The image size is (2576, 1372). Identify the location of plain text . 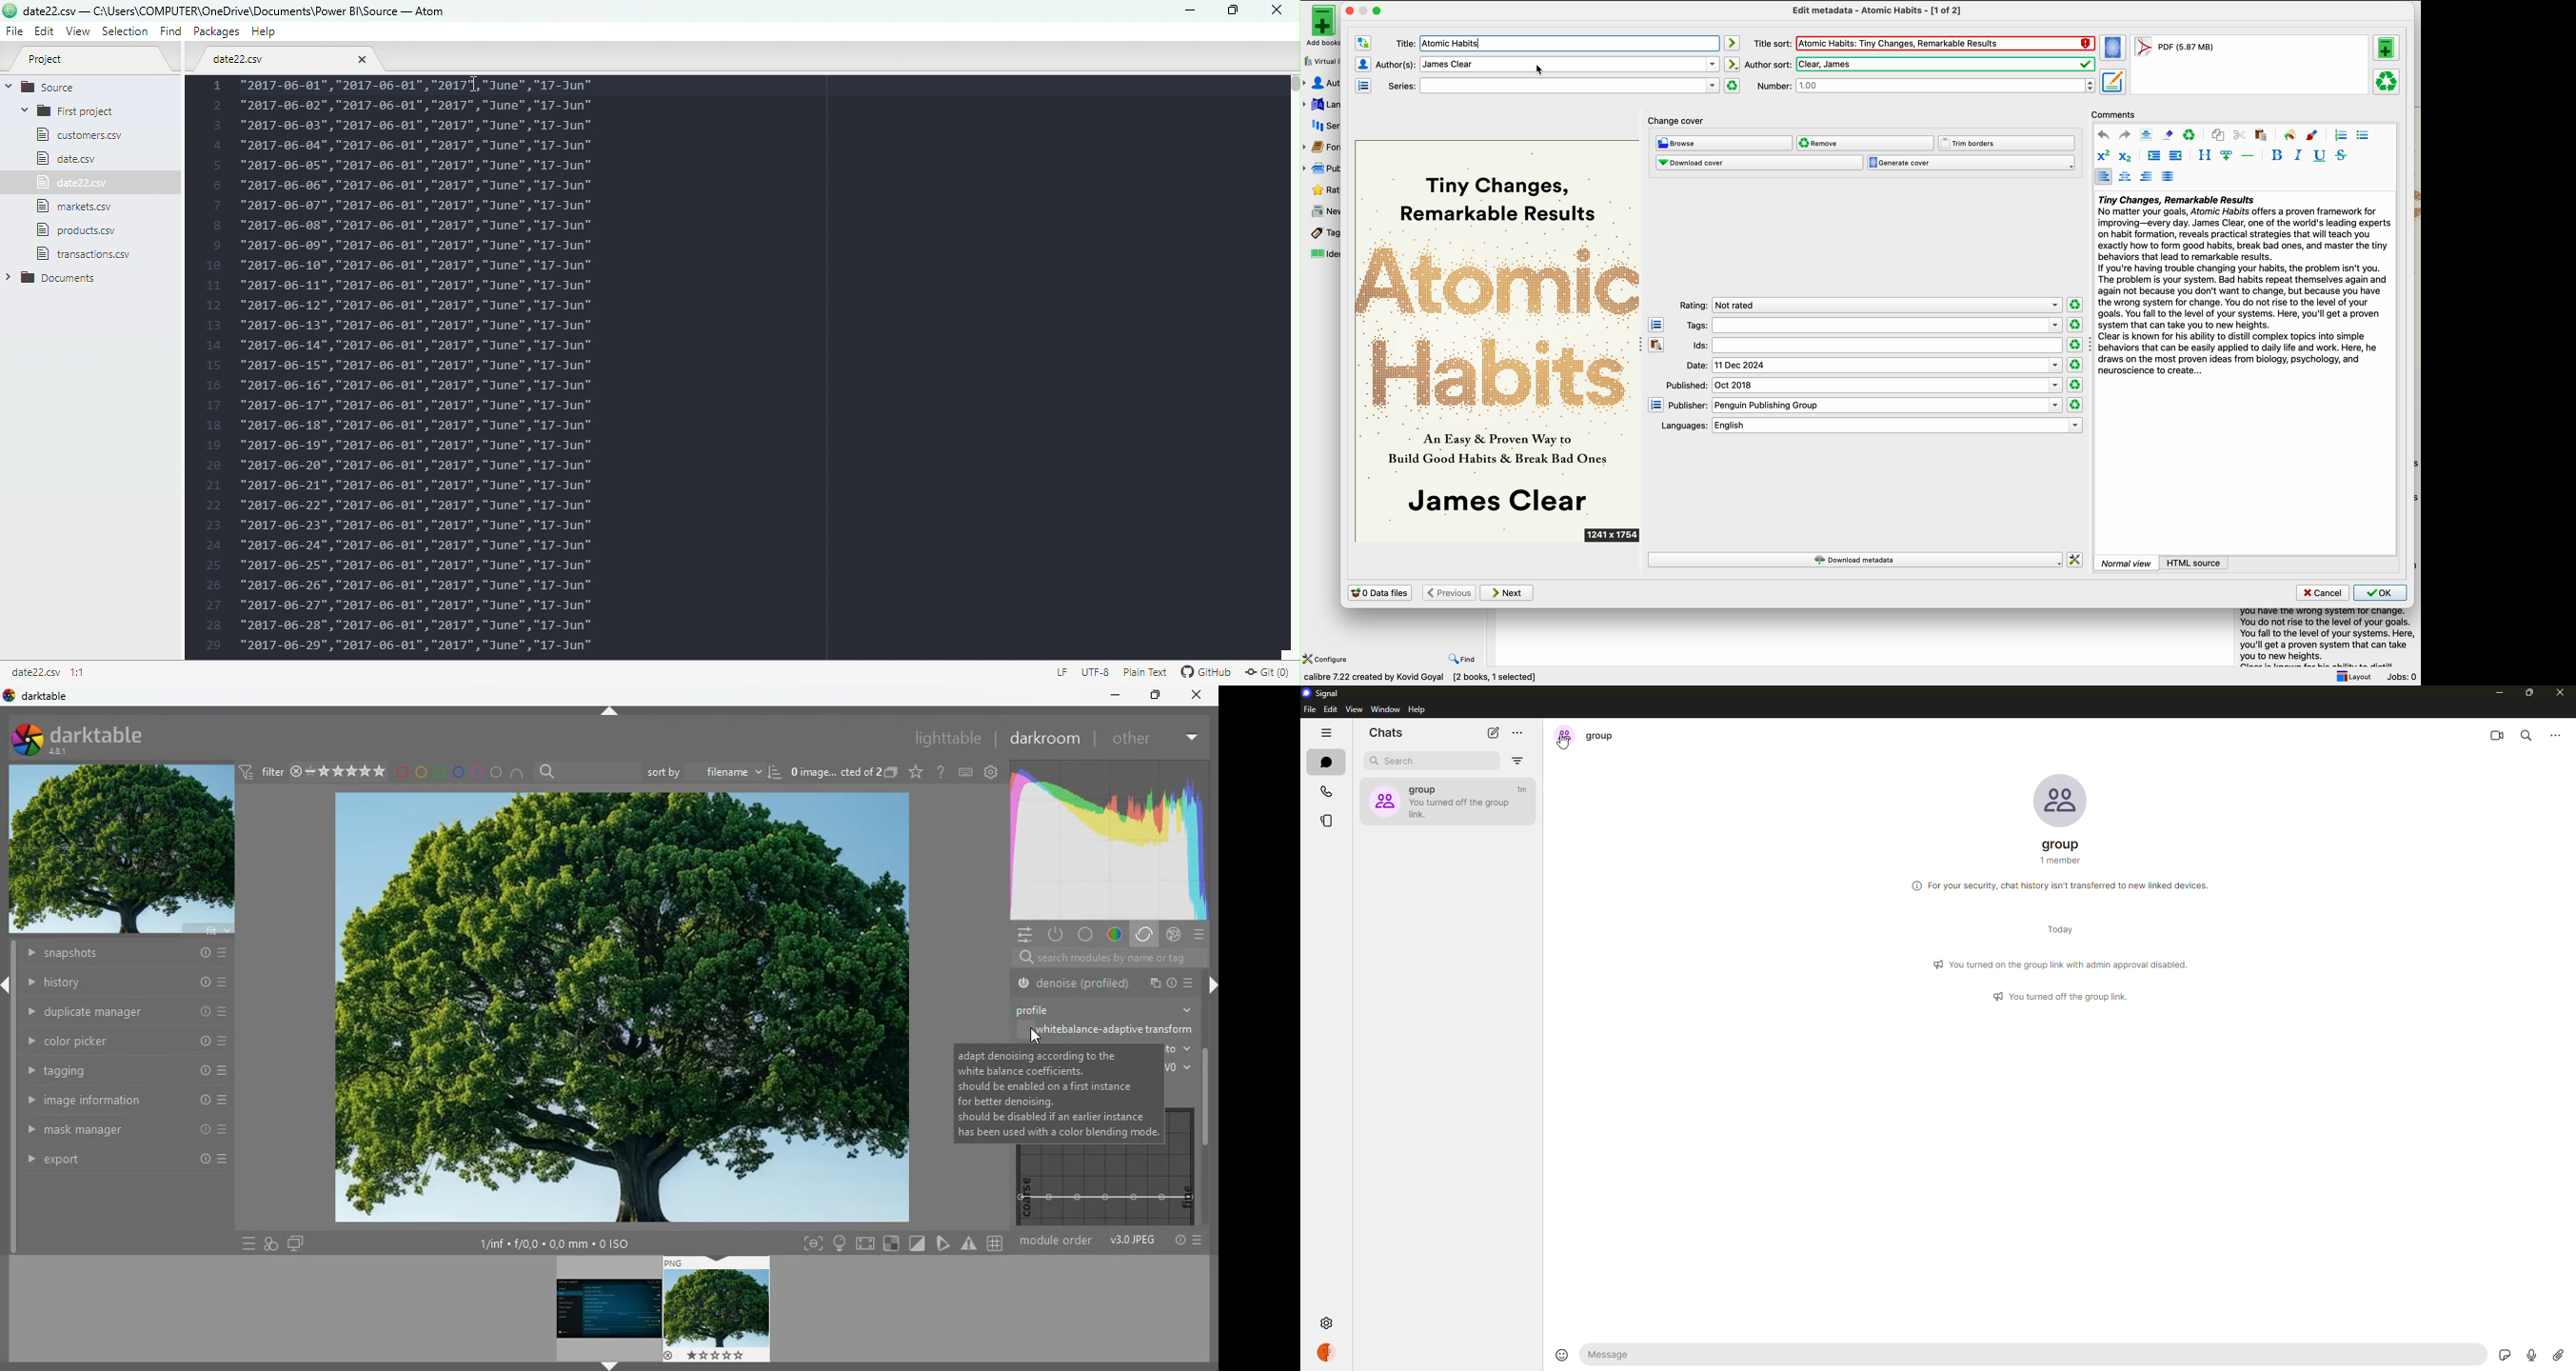
(1140, 671).